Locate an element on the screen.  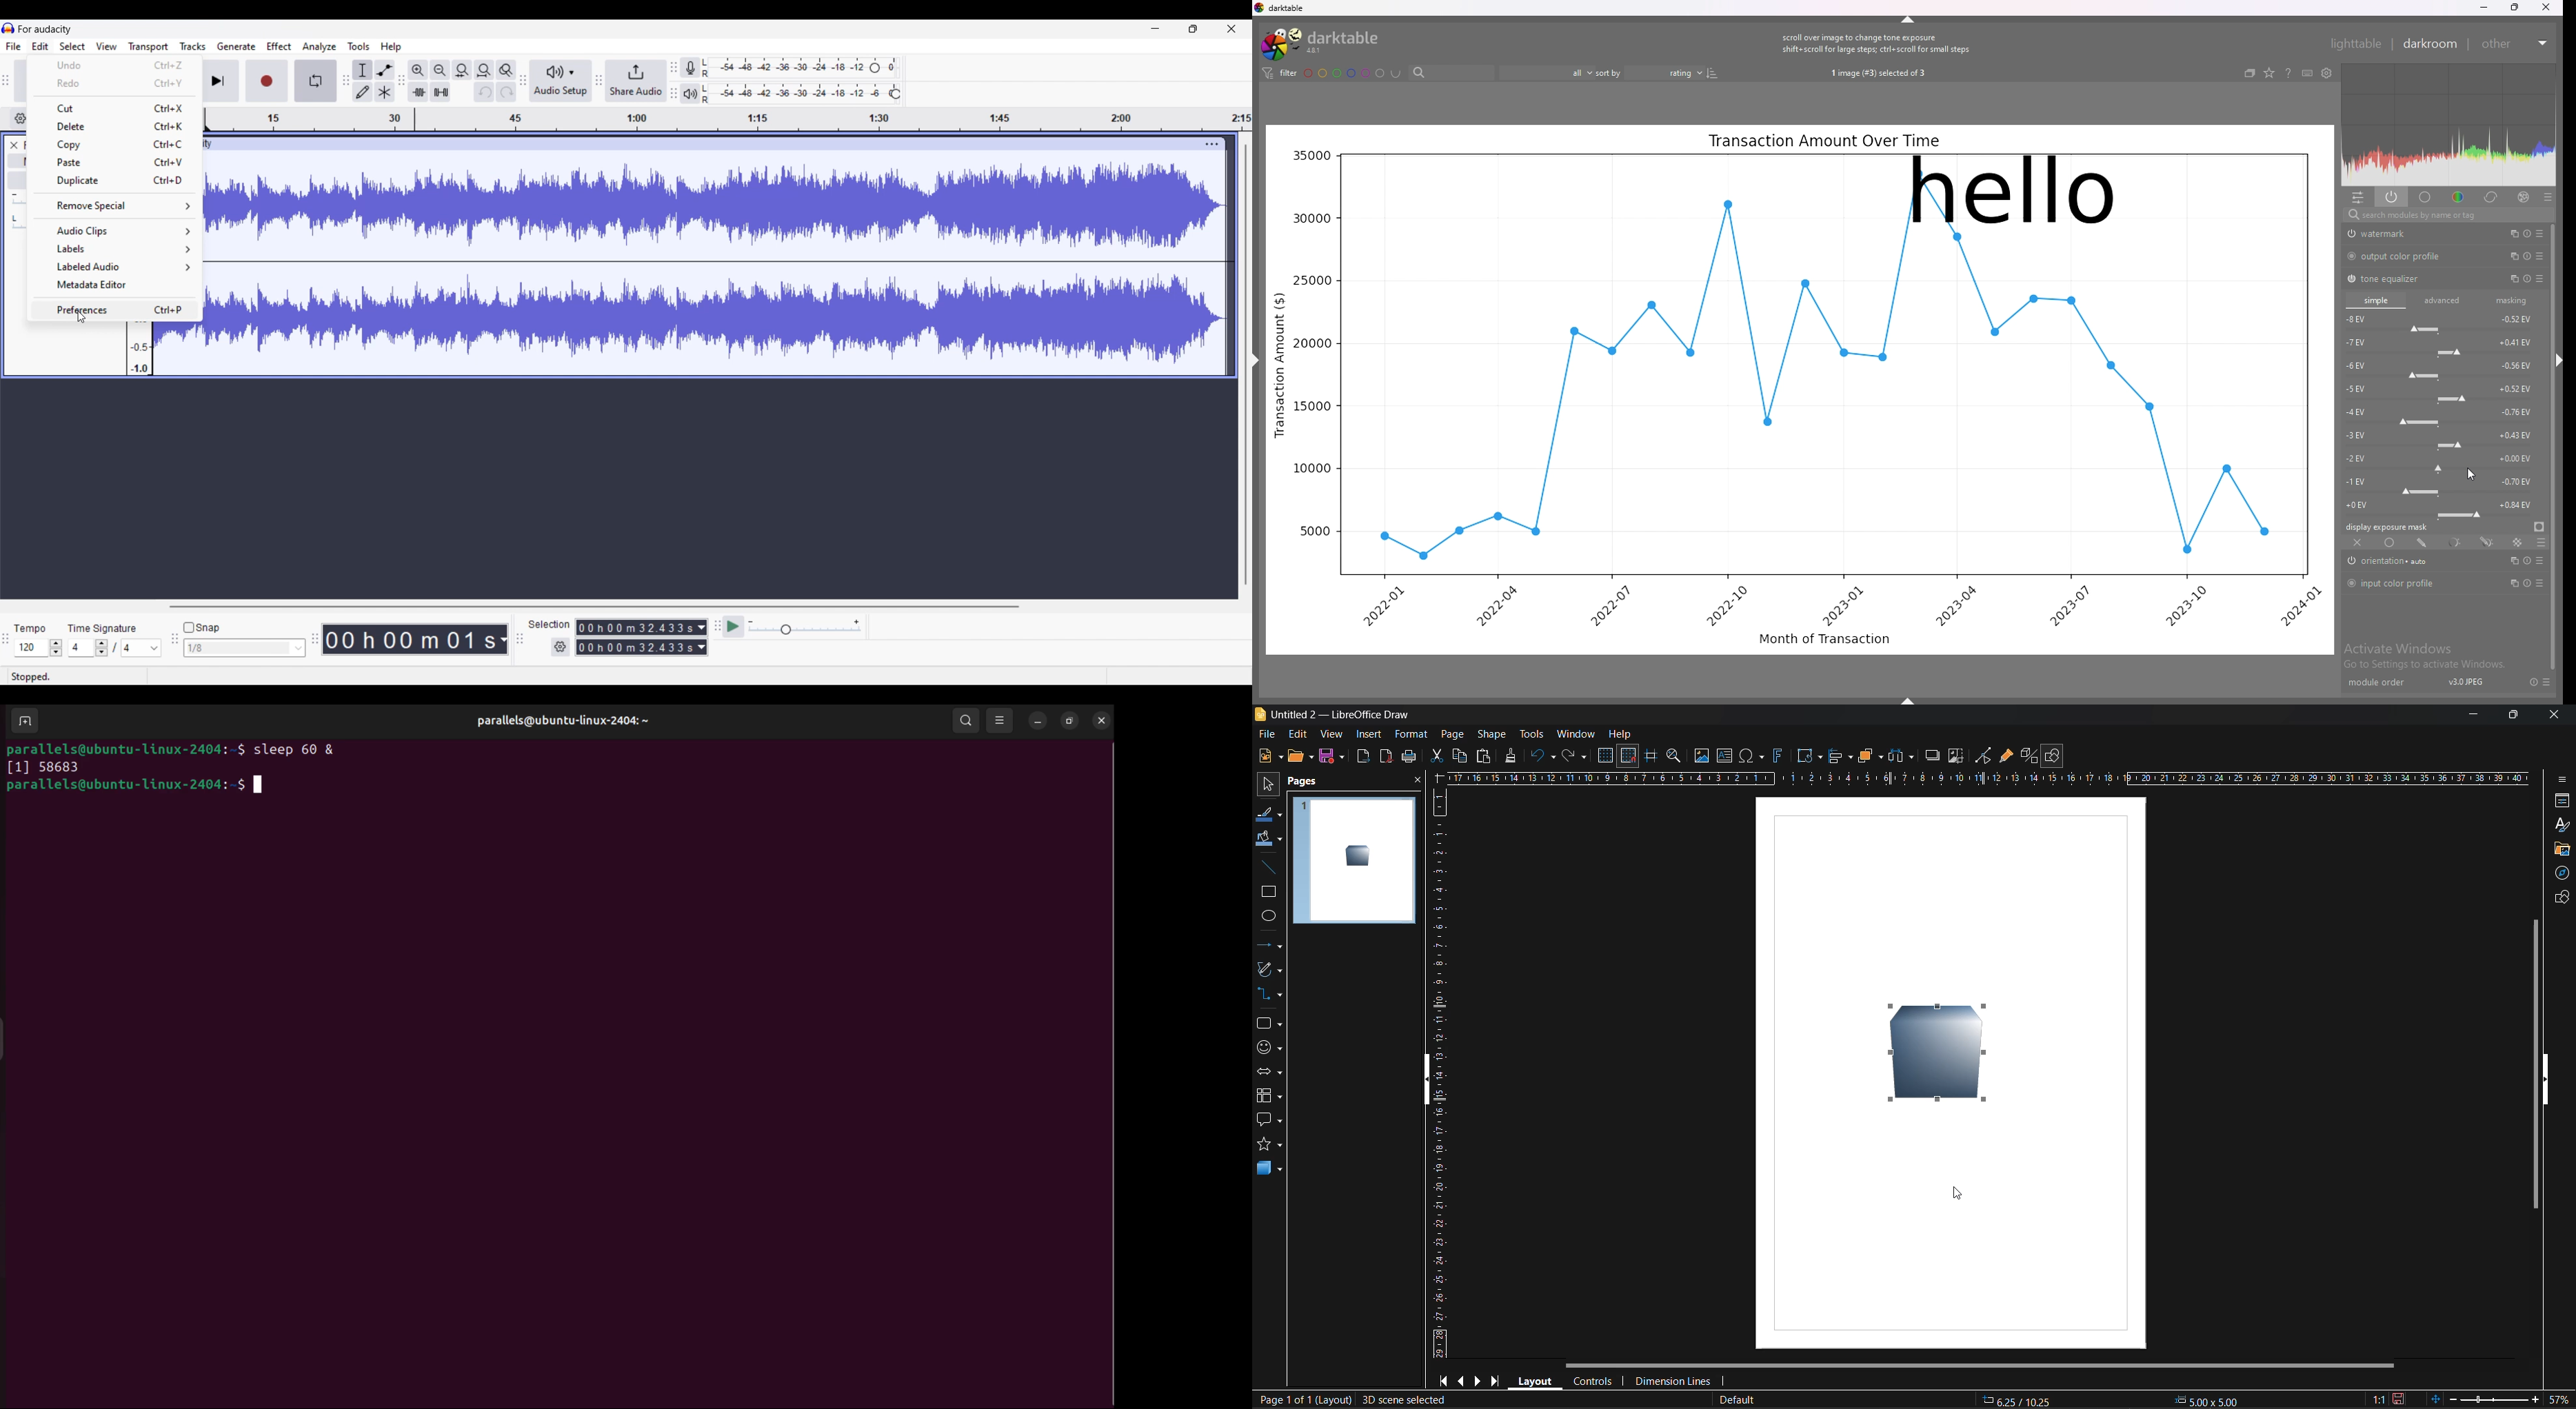
show gluepoint functions is located at coordinates (2006, 756).